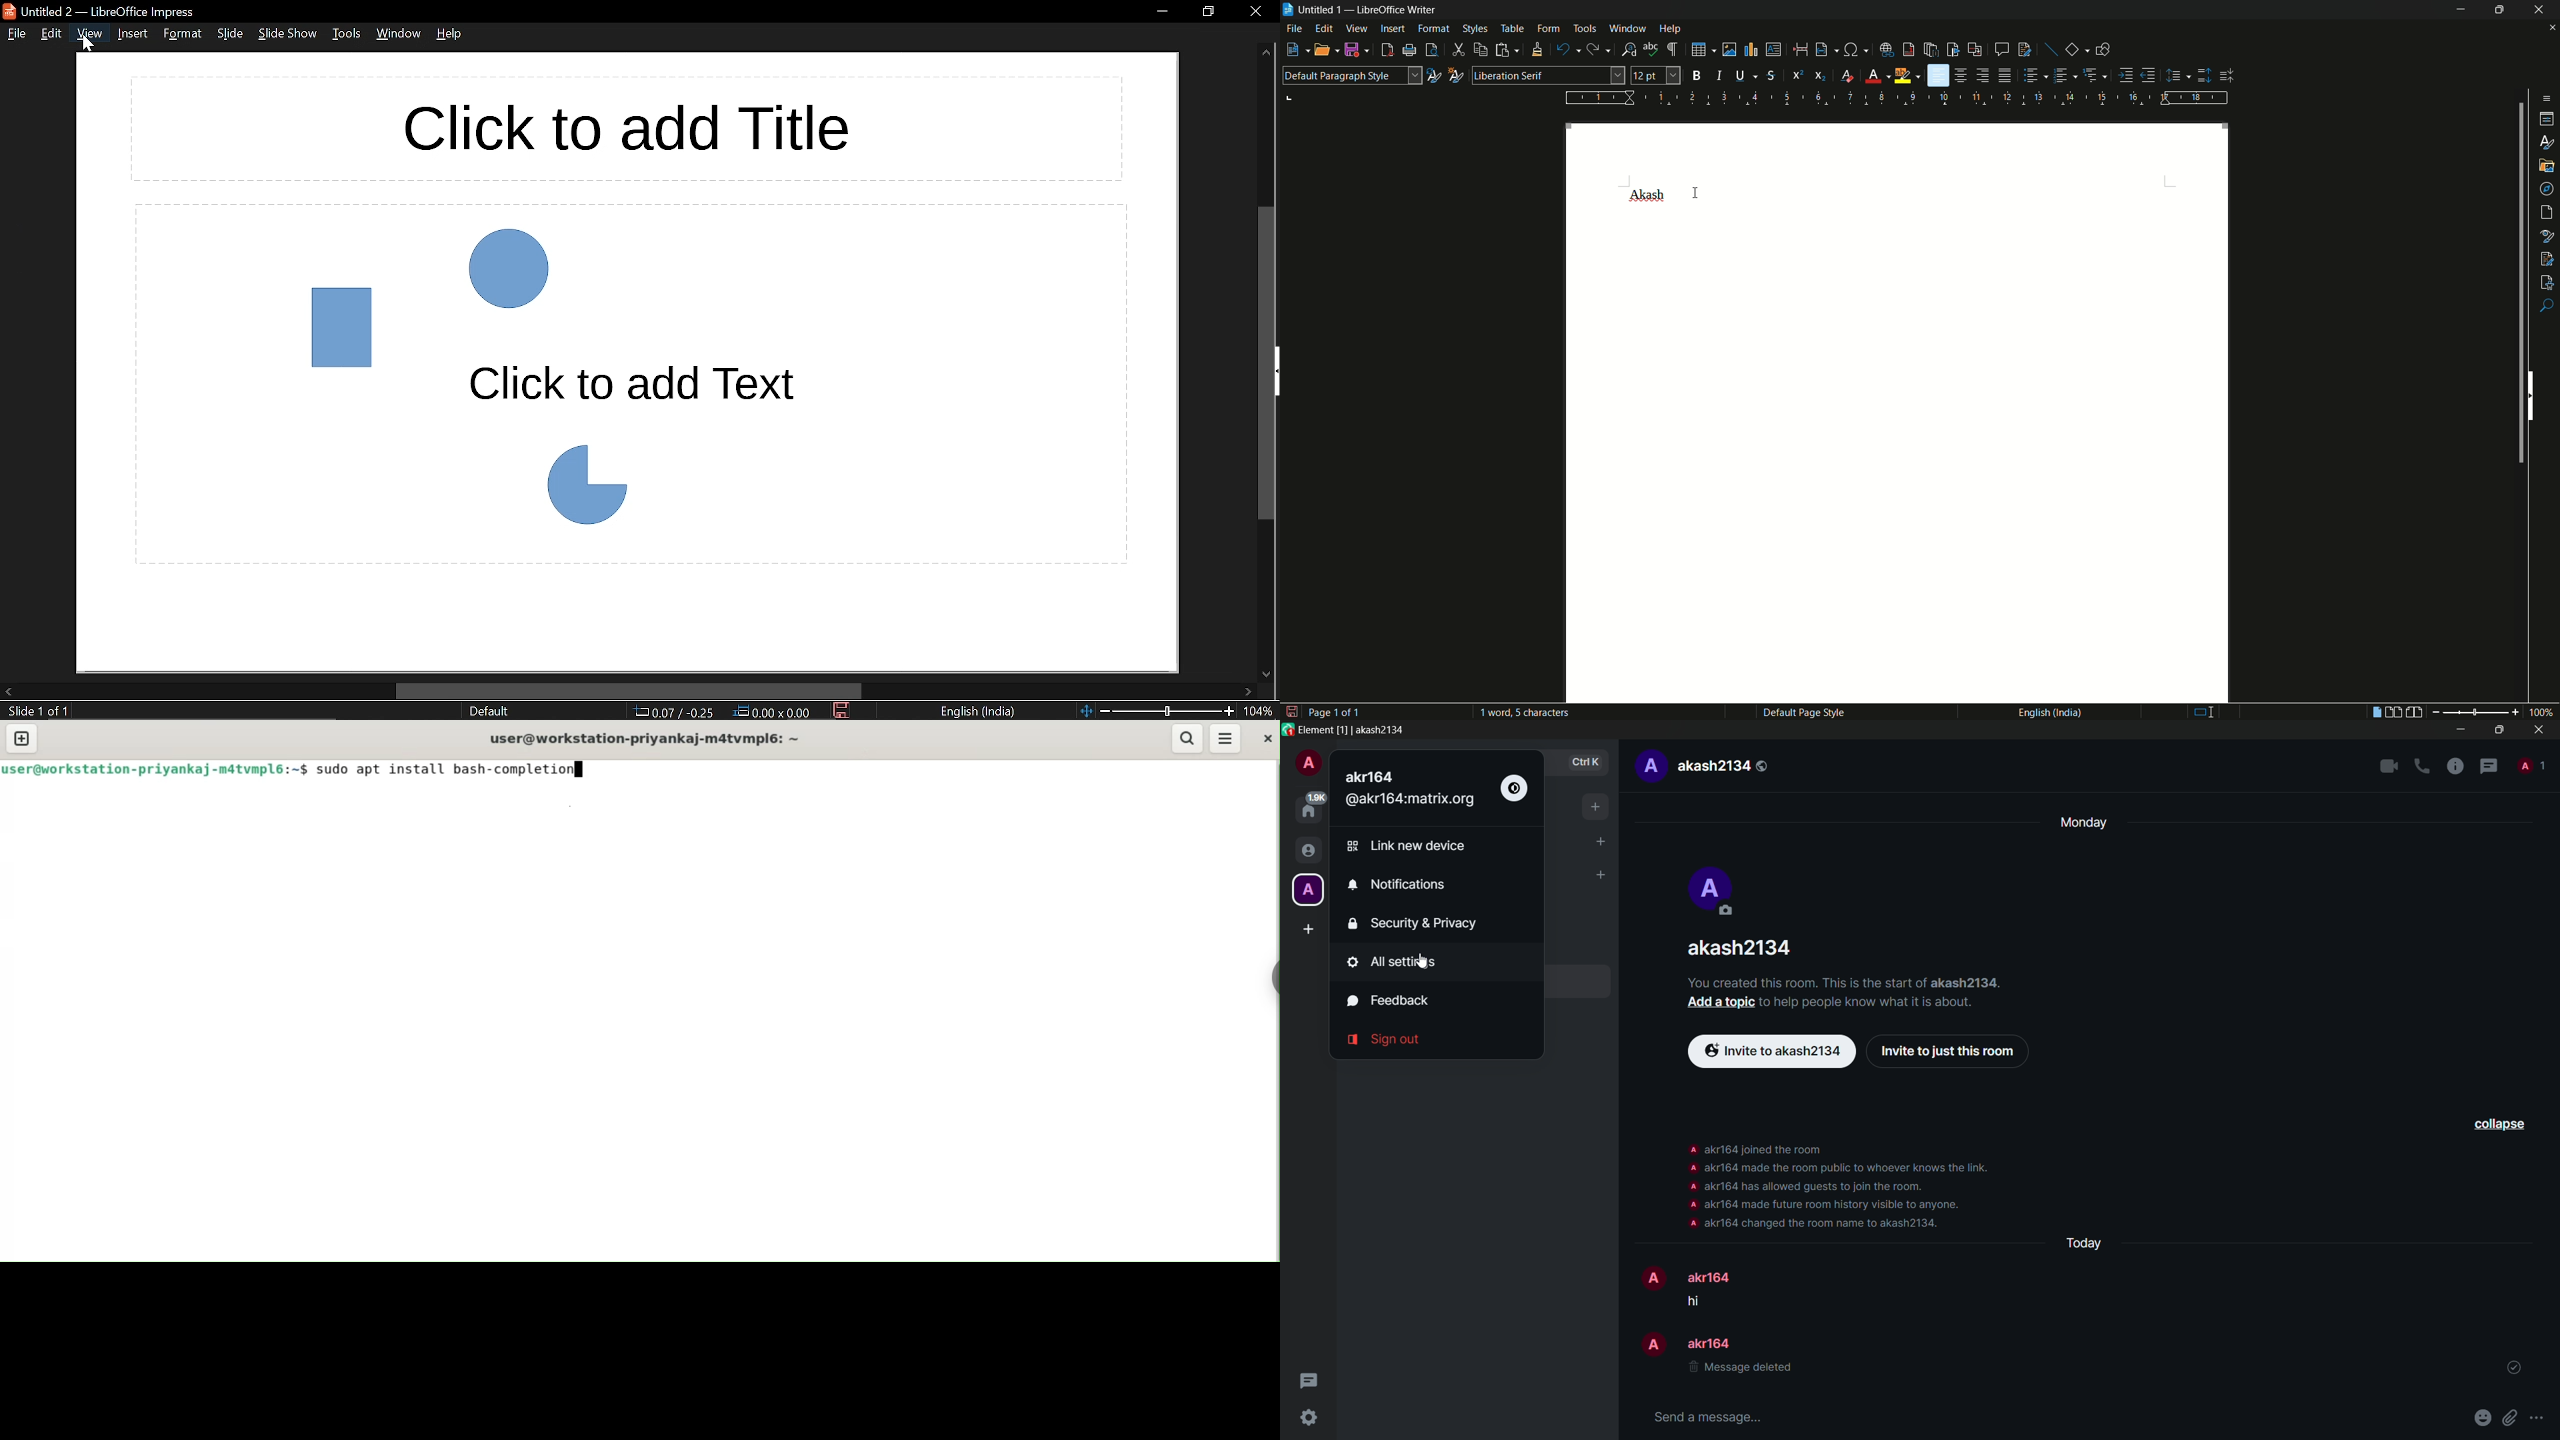 The height and width of the screenshot is (1456, 2576). Describe the element at coordinates (1355, 51) in the screenshot. I see `save file` at that location.